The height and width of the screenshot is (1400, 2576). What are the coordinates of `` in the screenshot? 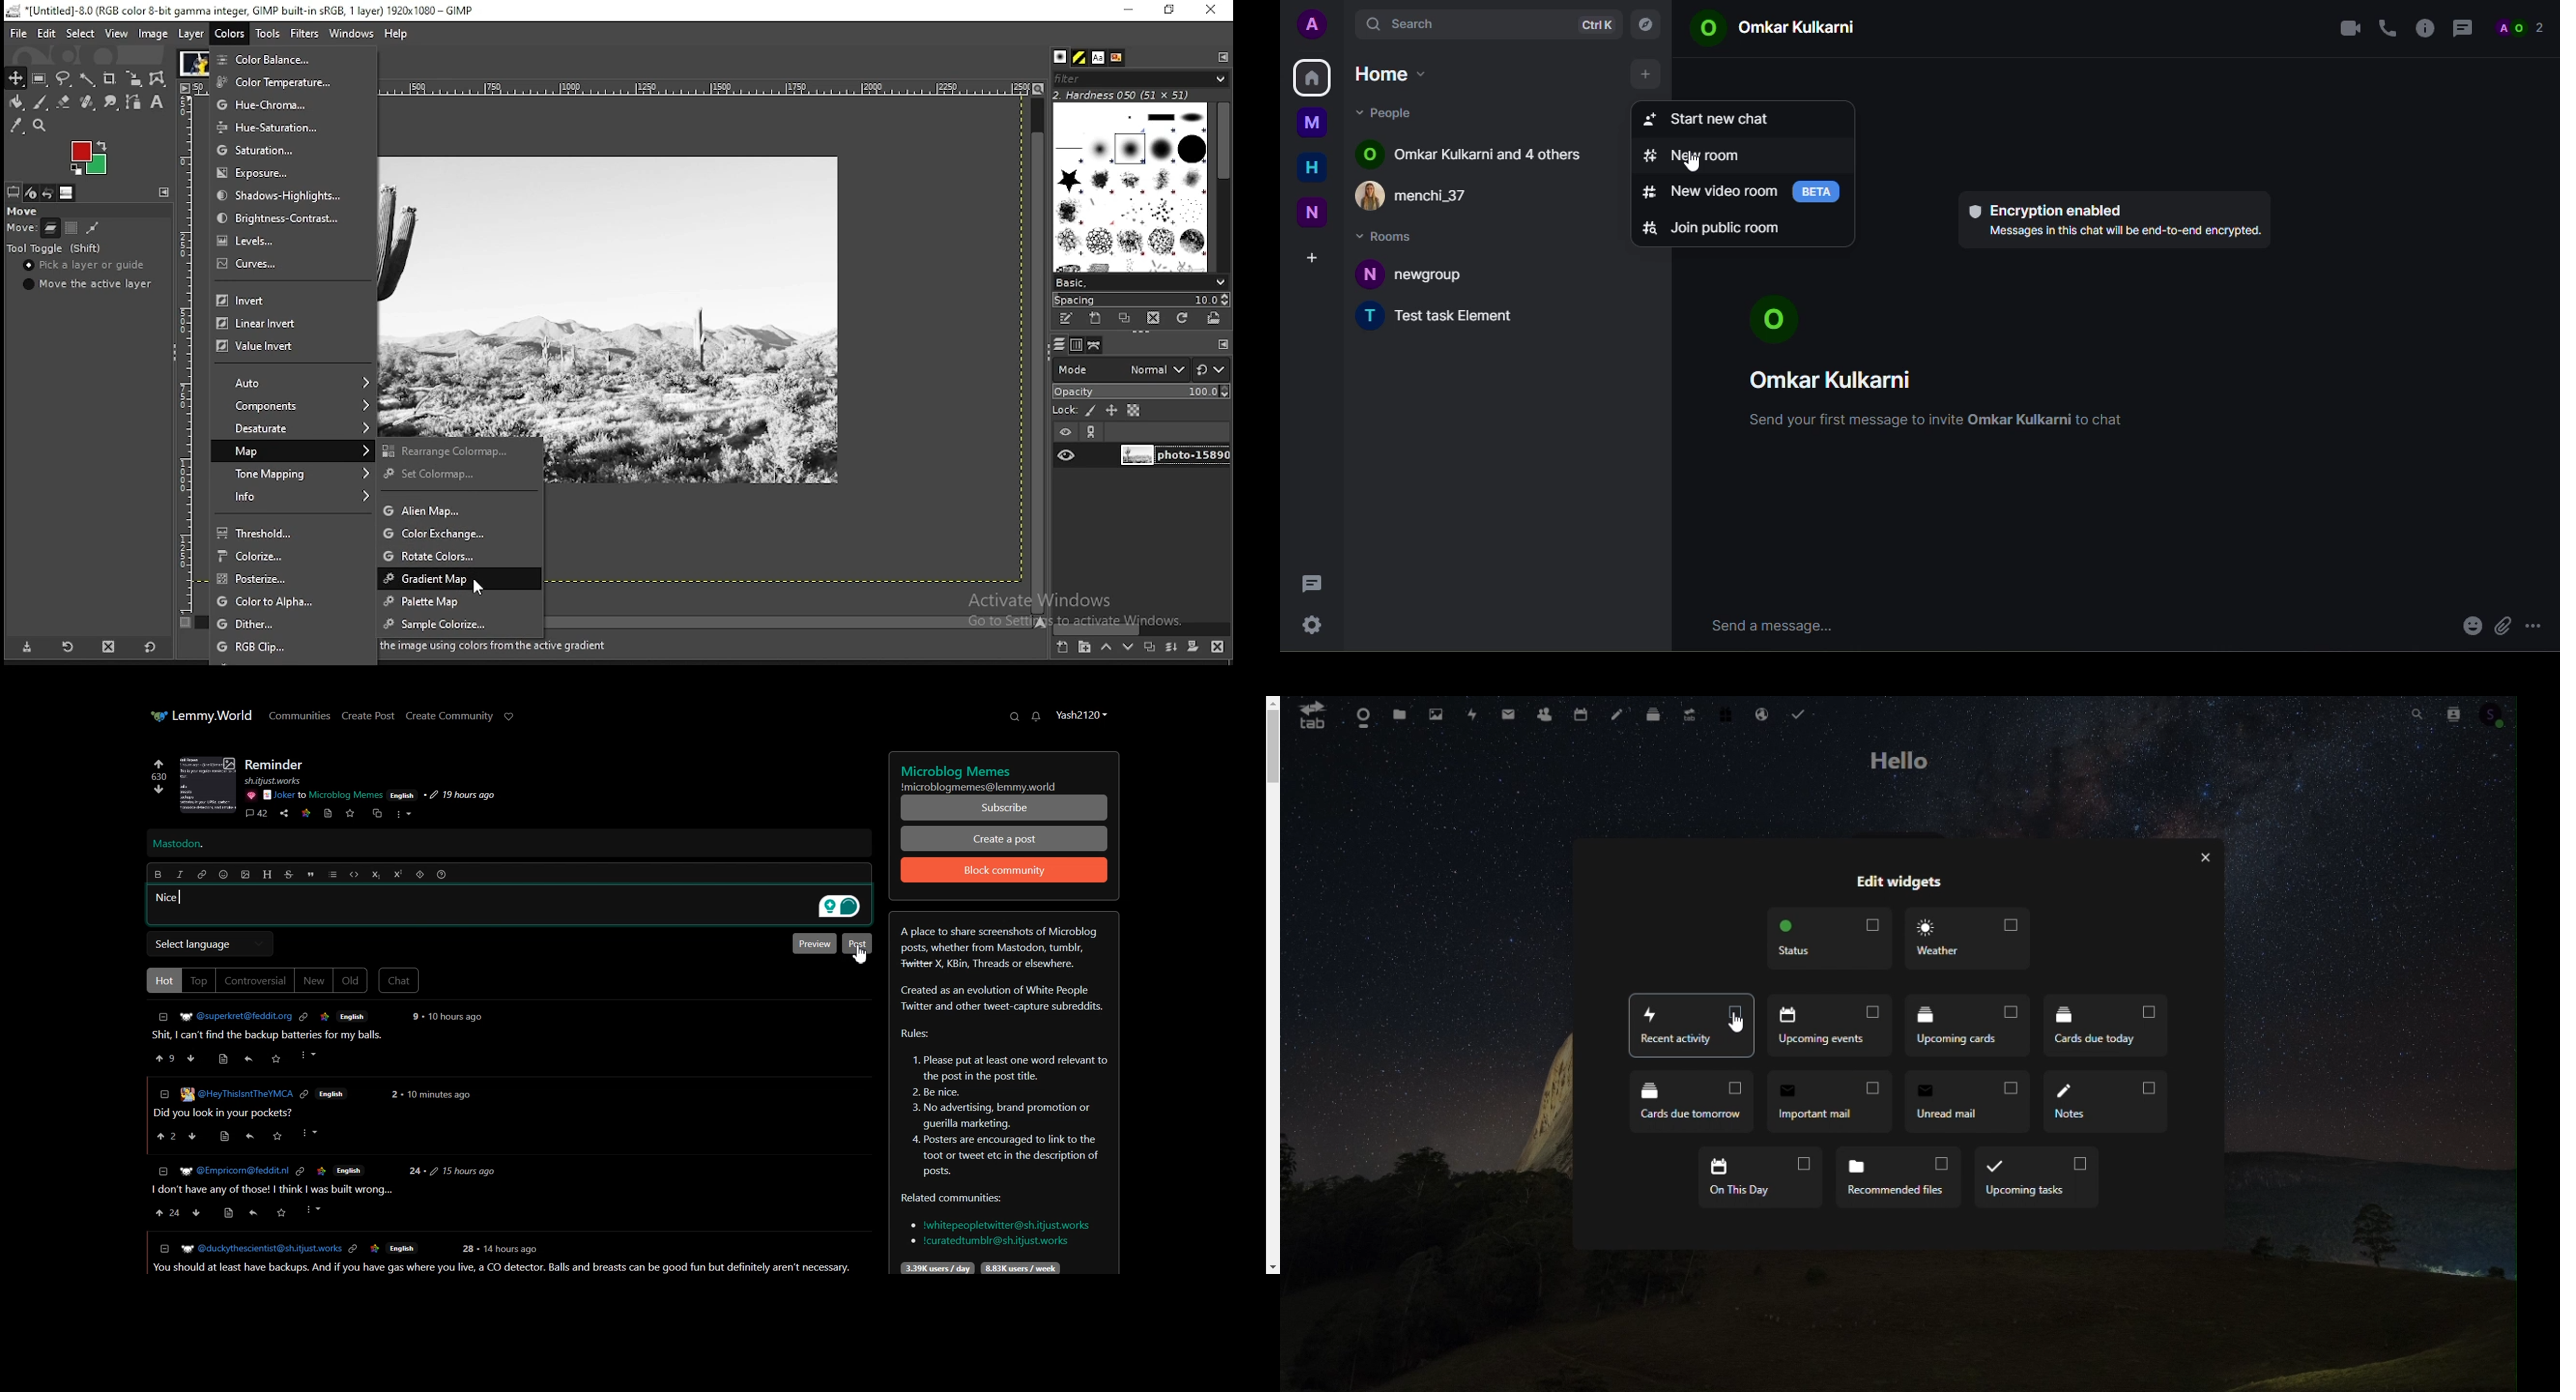 It's located at (310, 1056).